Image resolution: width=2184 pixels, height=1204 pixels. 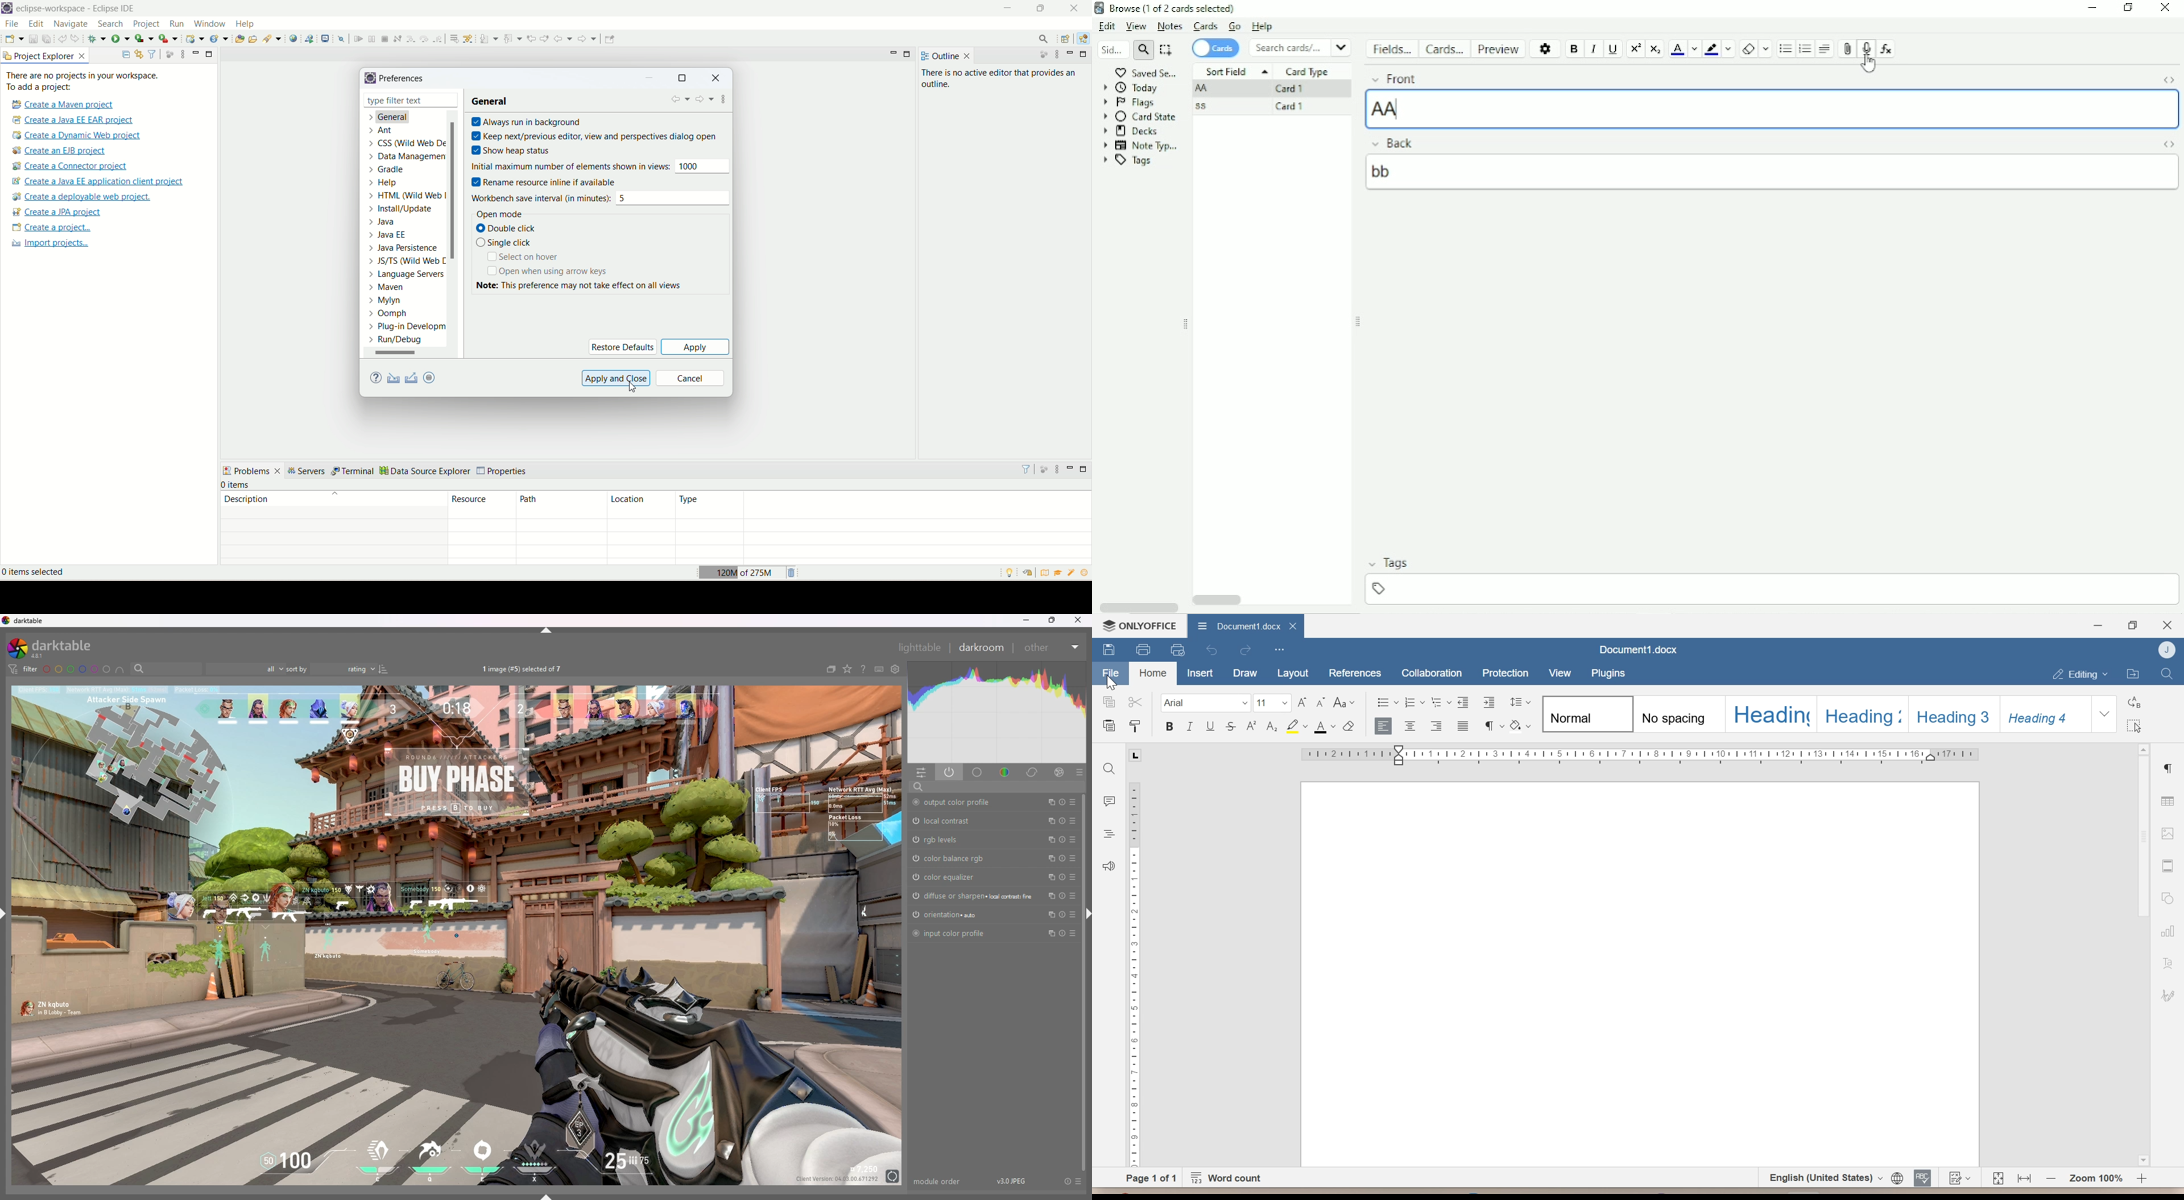 I want to click on Scrollbar, so click(x=2145, y=838).